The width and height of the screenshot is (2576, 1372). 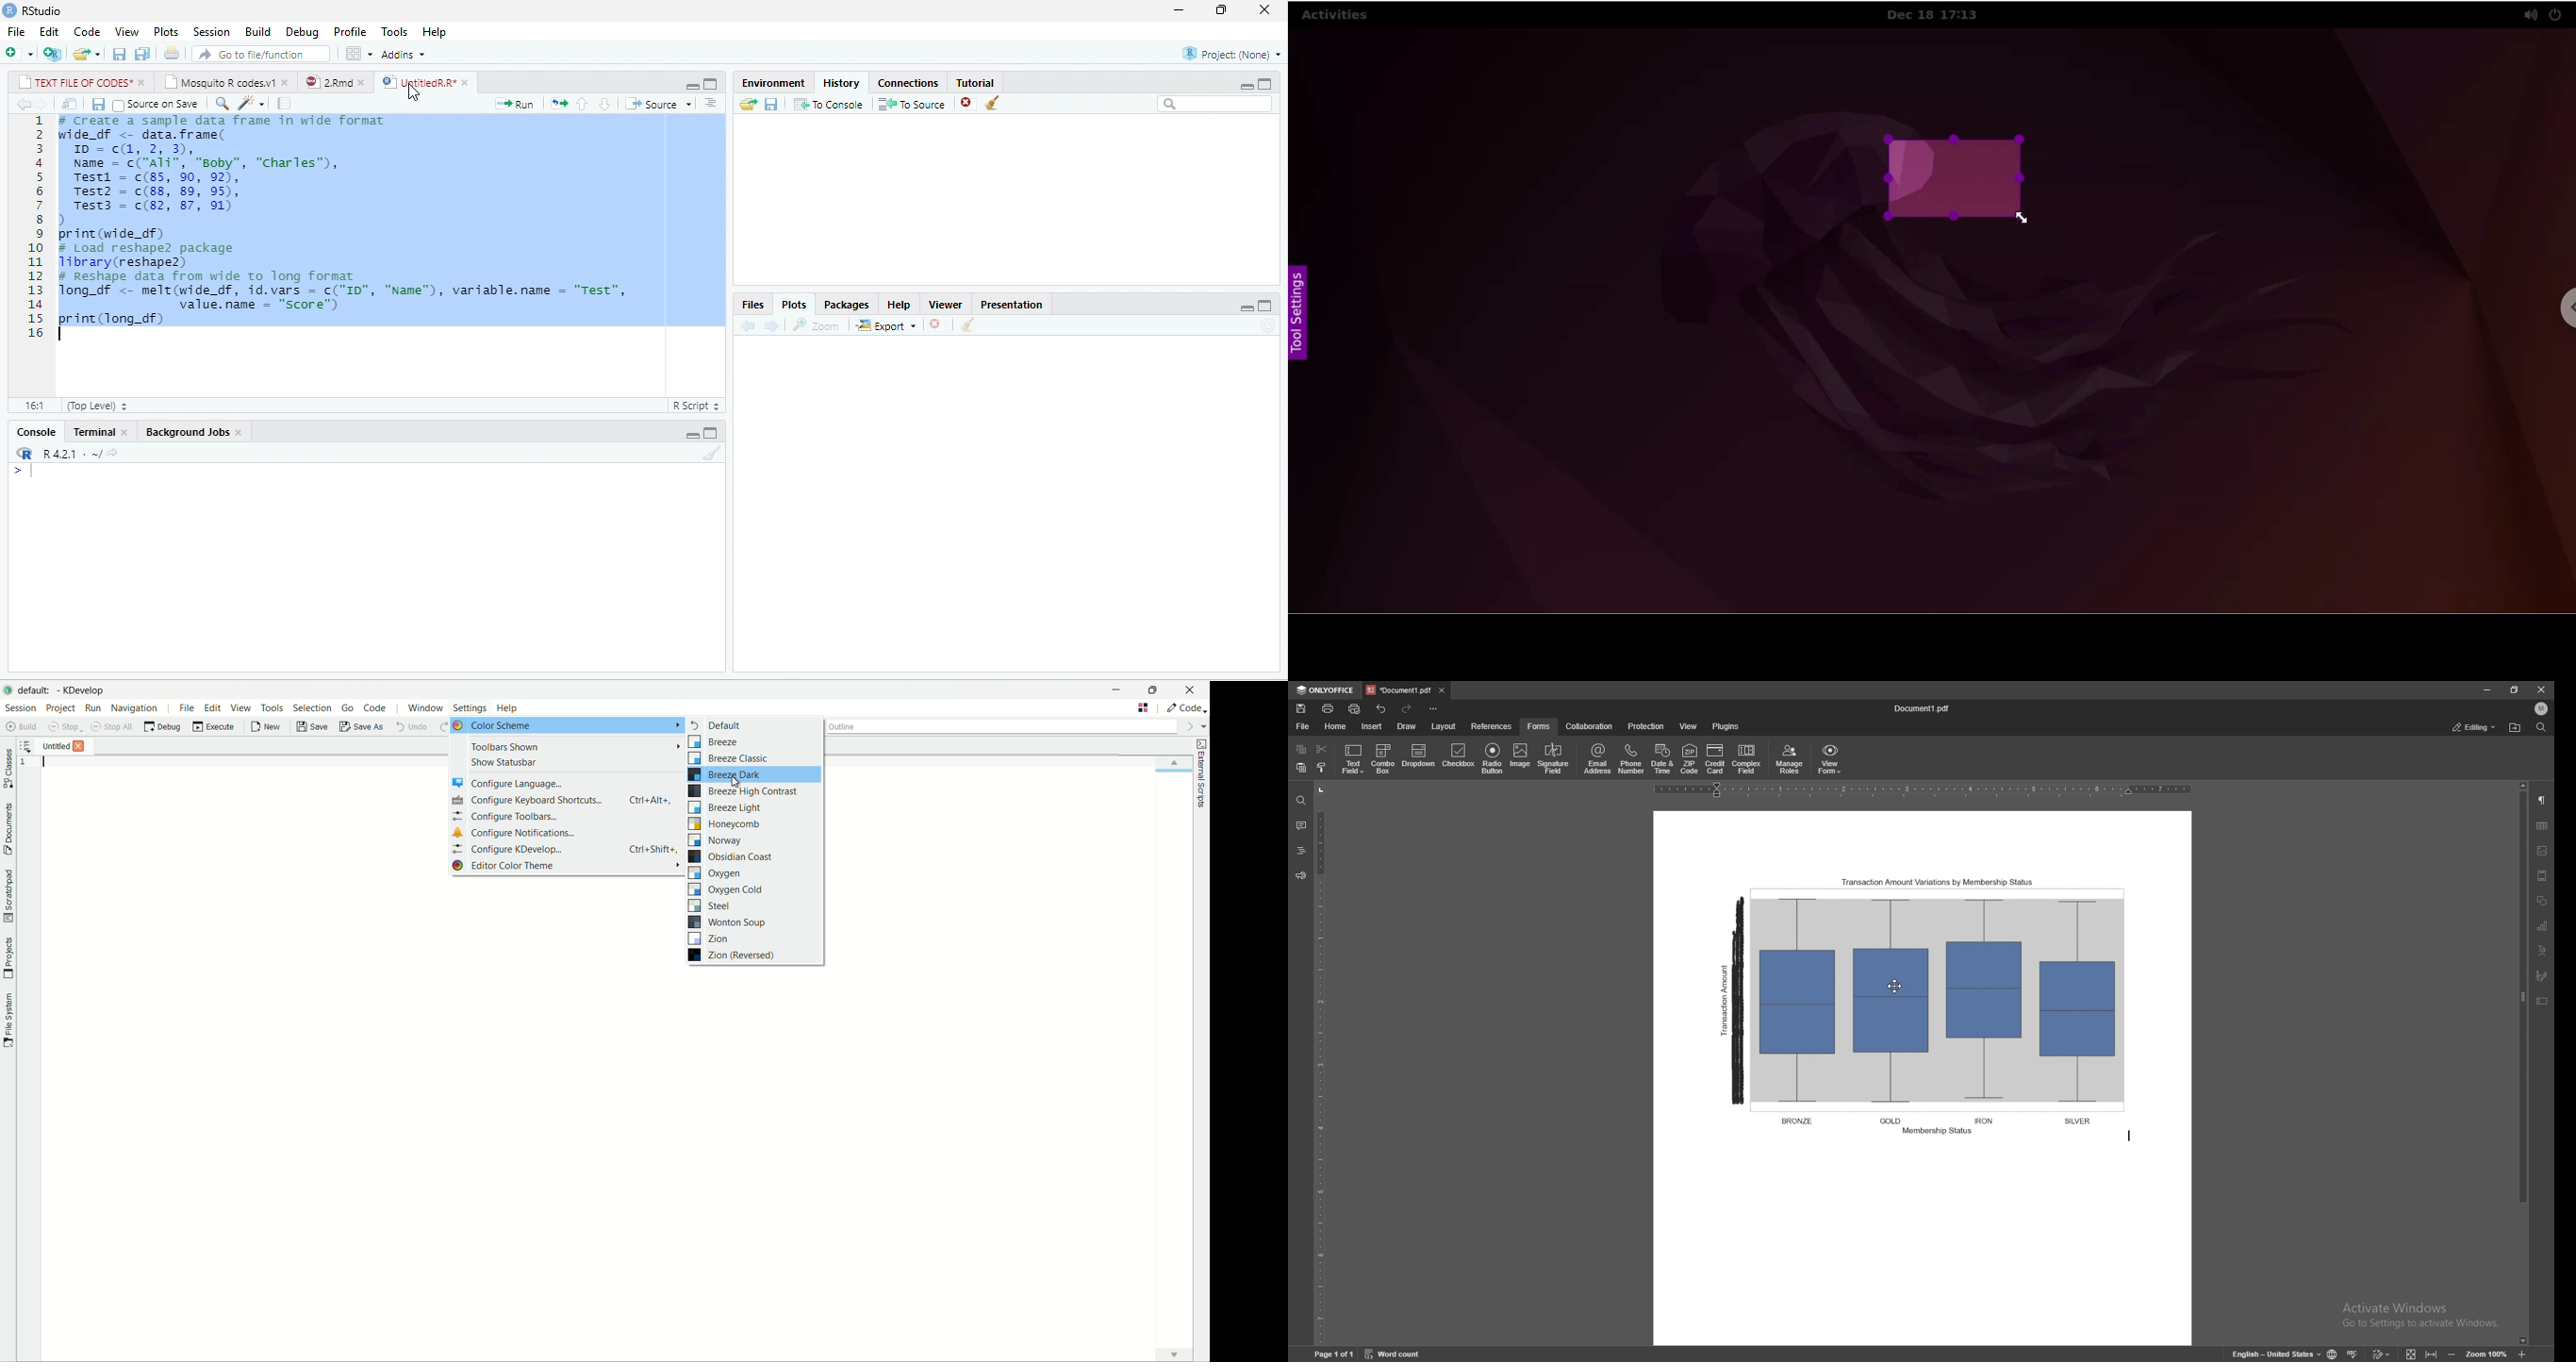 What do you see at coordinates (10, 9) in the screenshot?
I see `logo` at bounding box center [10, 9].